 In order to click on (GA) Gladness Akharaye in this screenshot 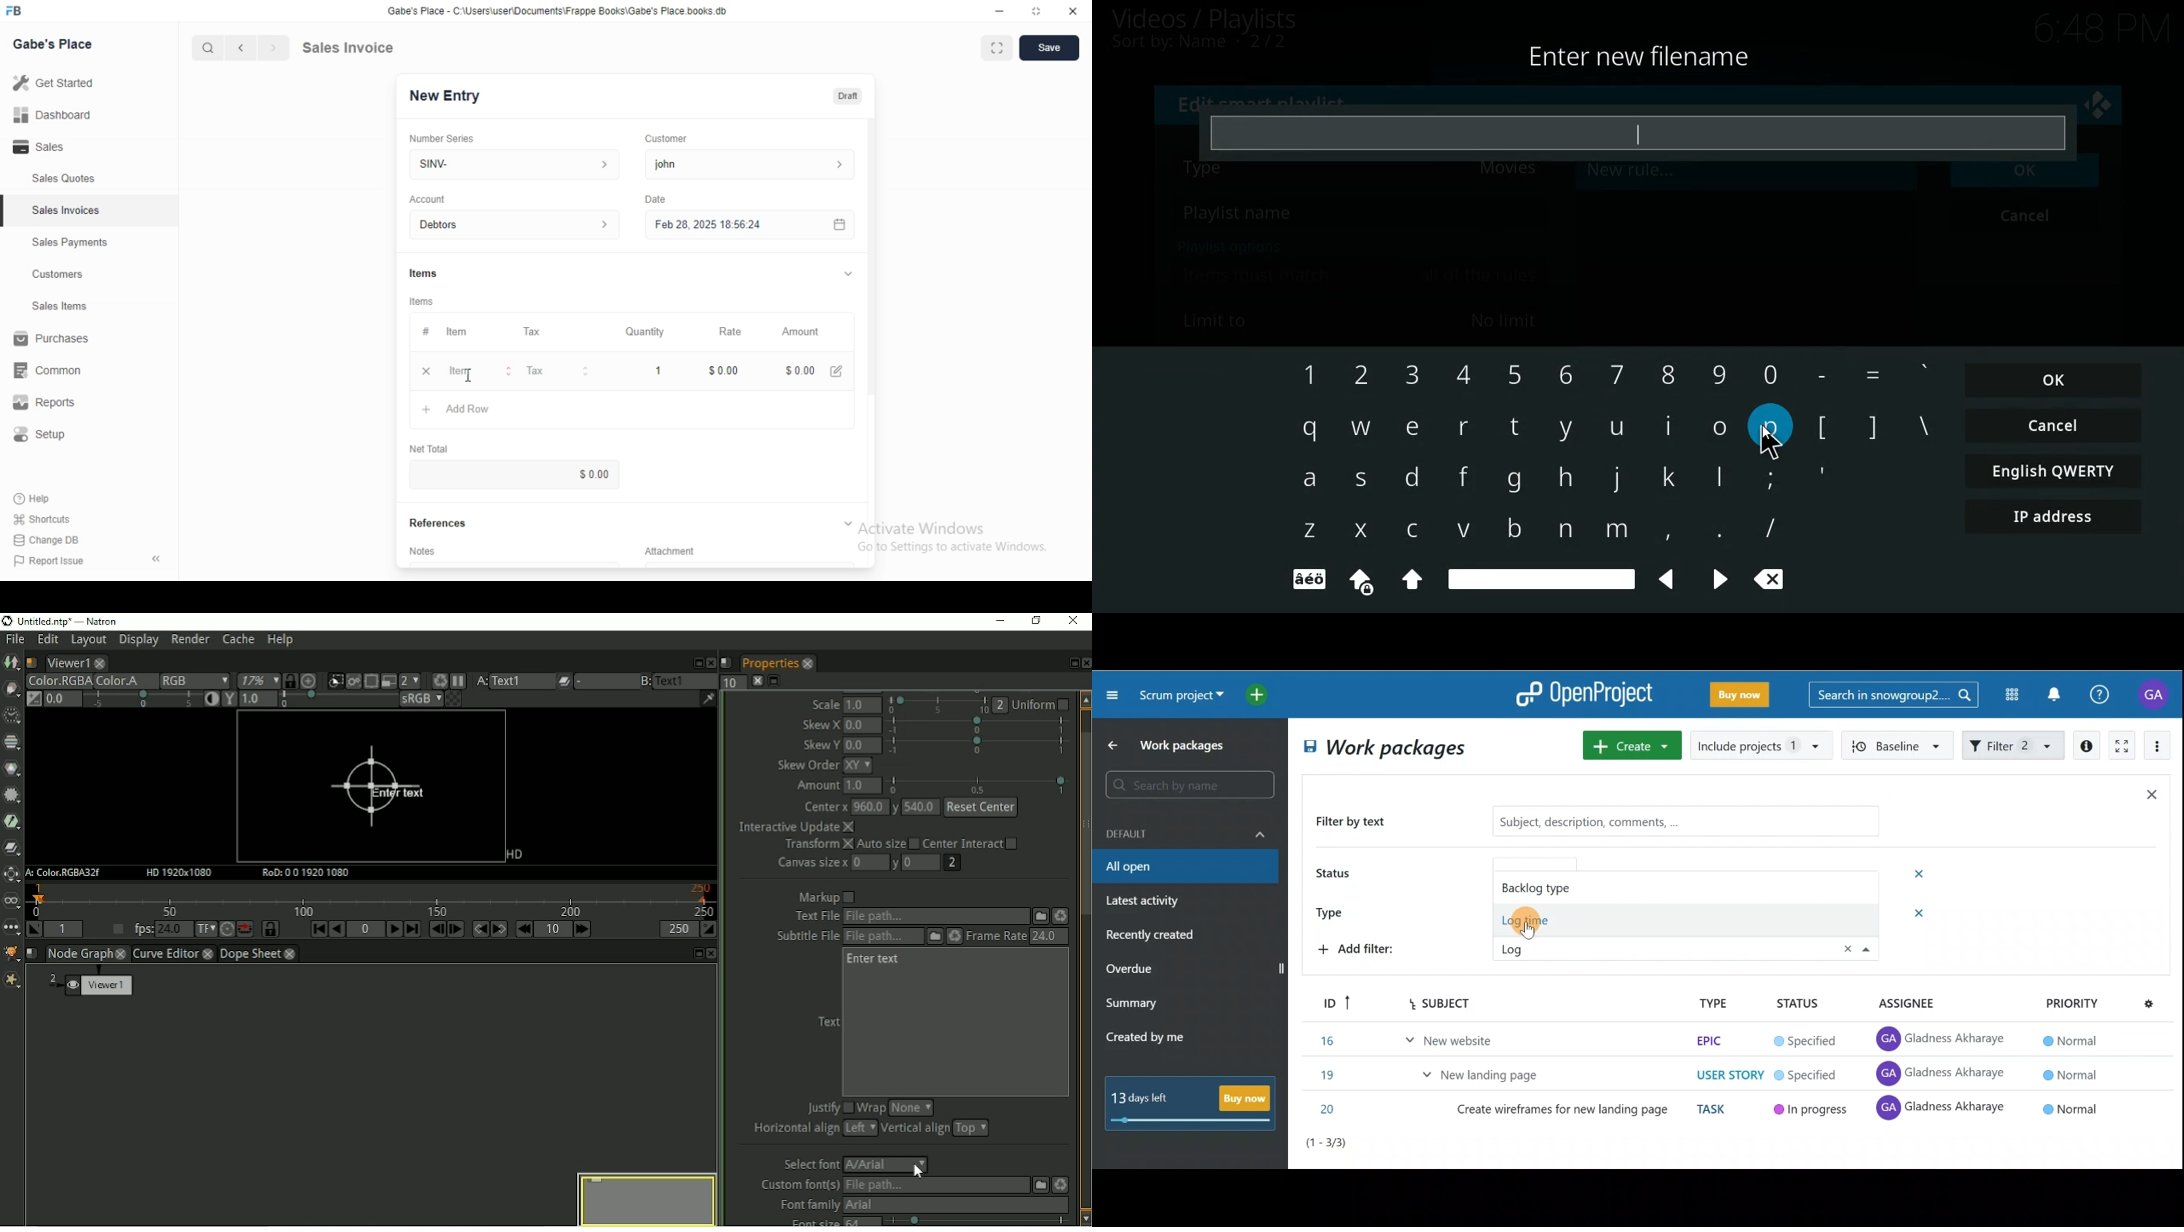, I will do `click(1942, 1111)`.